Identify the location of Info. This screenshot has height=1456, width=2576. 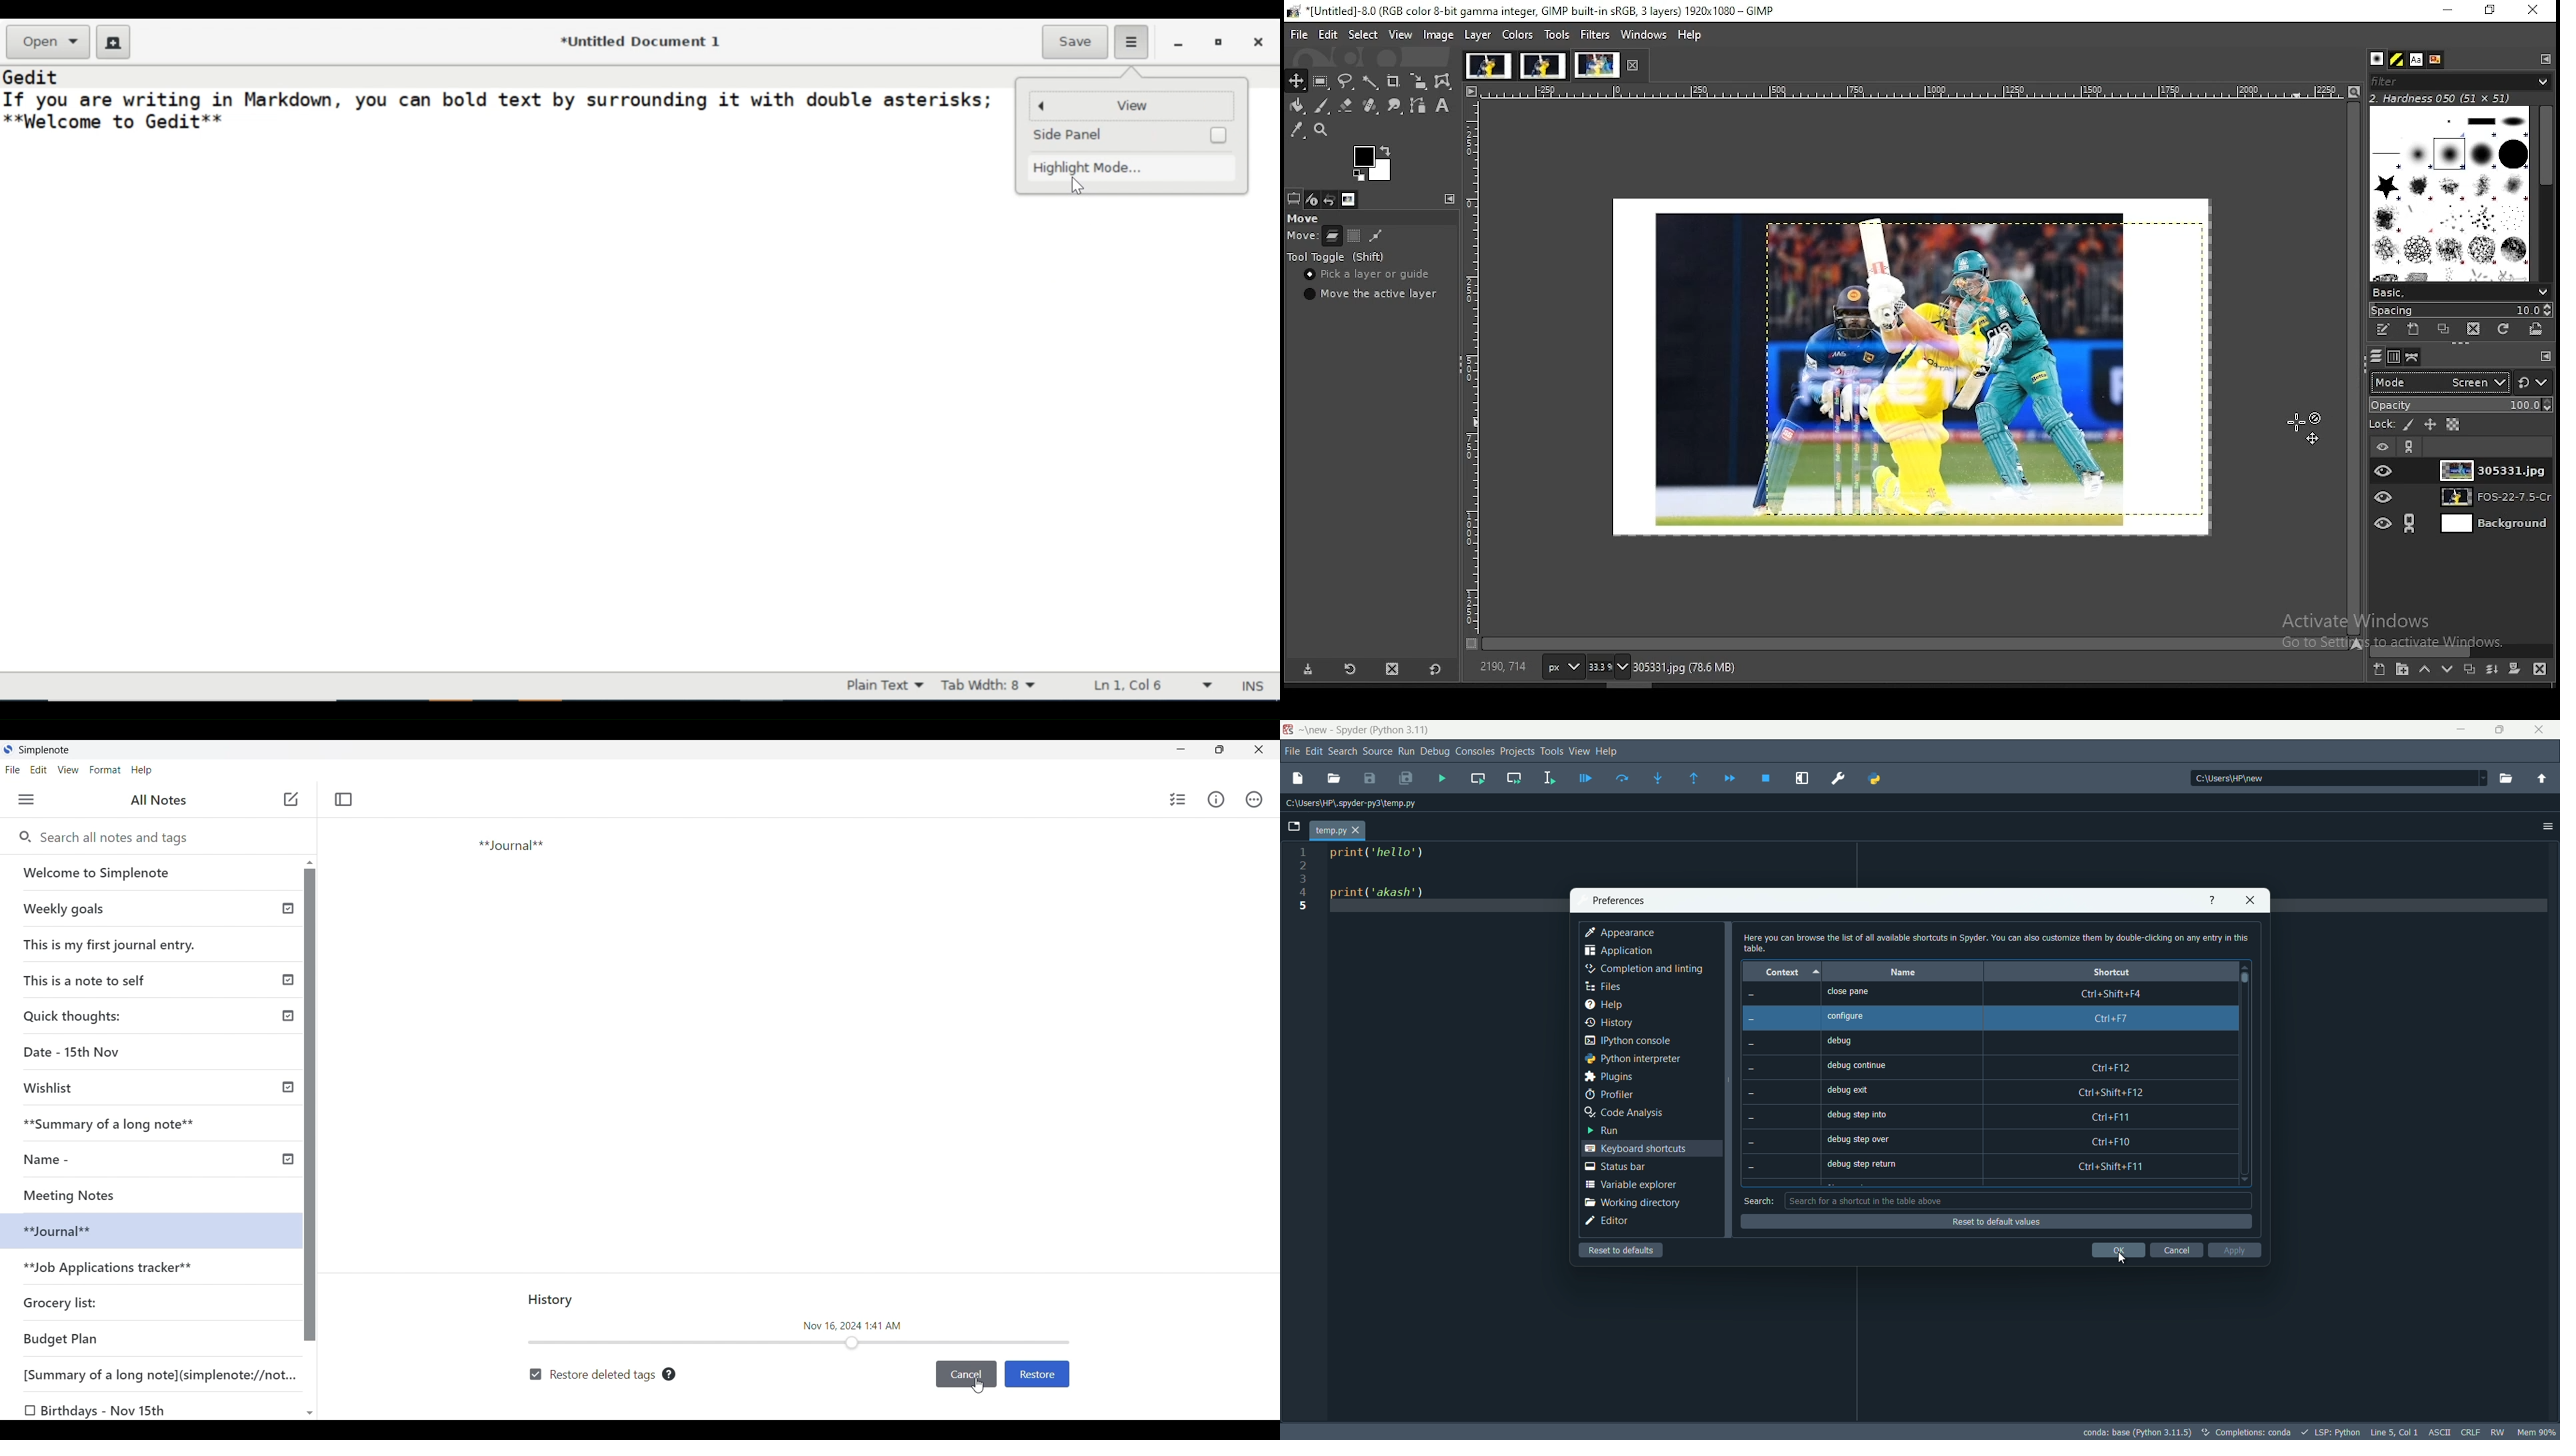
(1215, 799).